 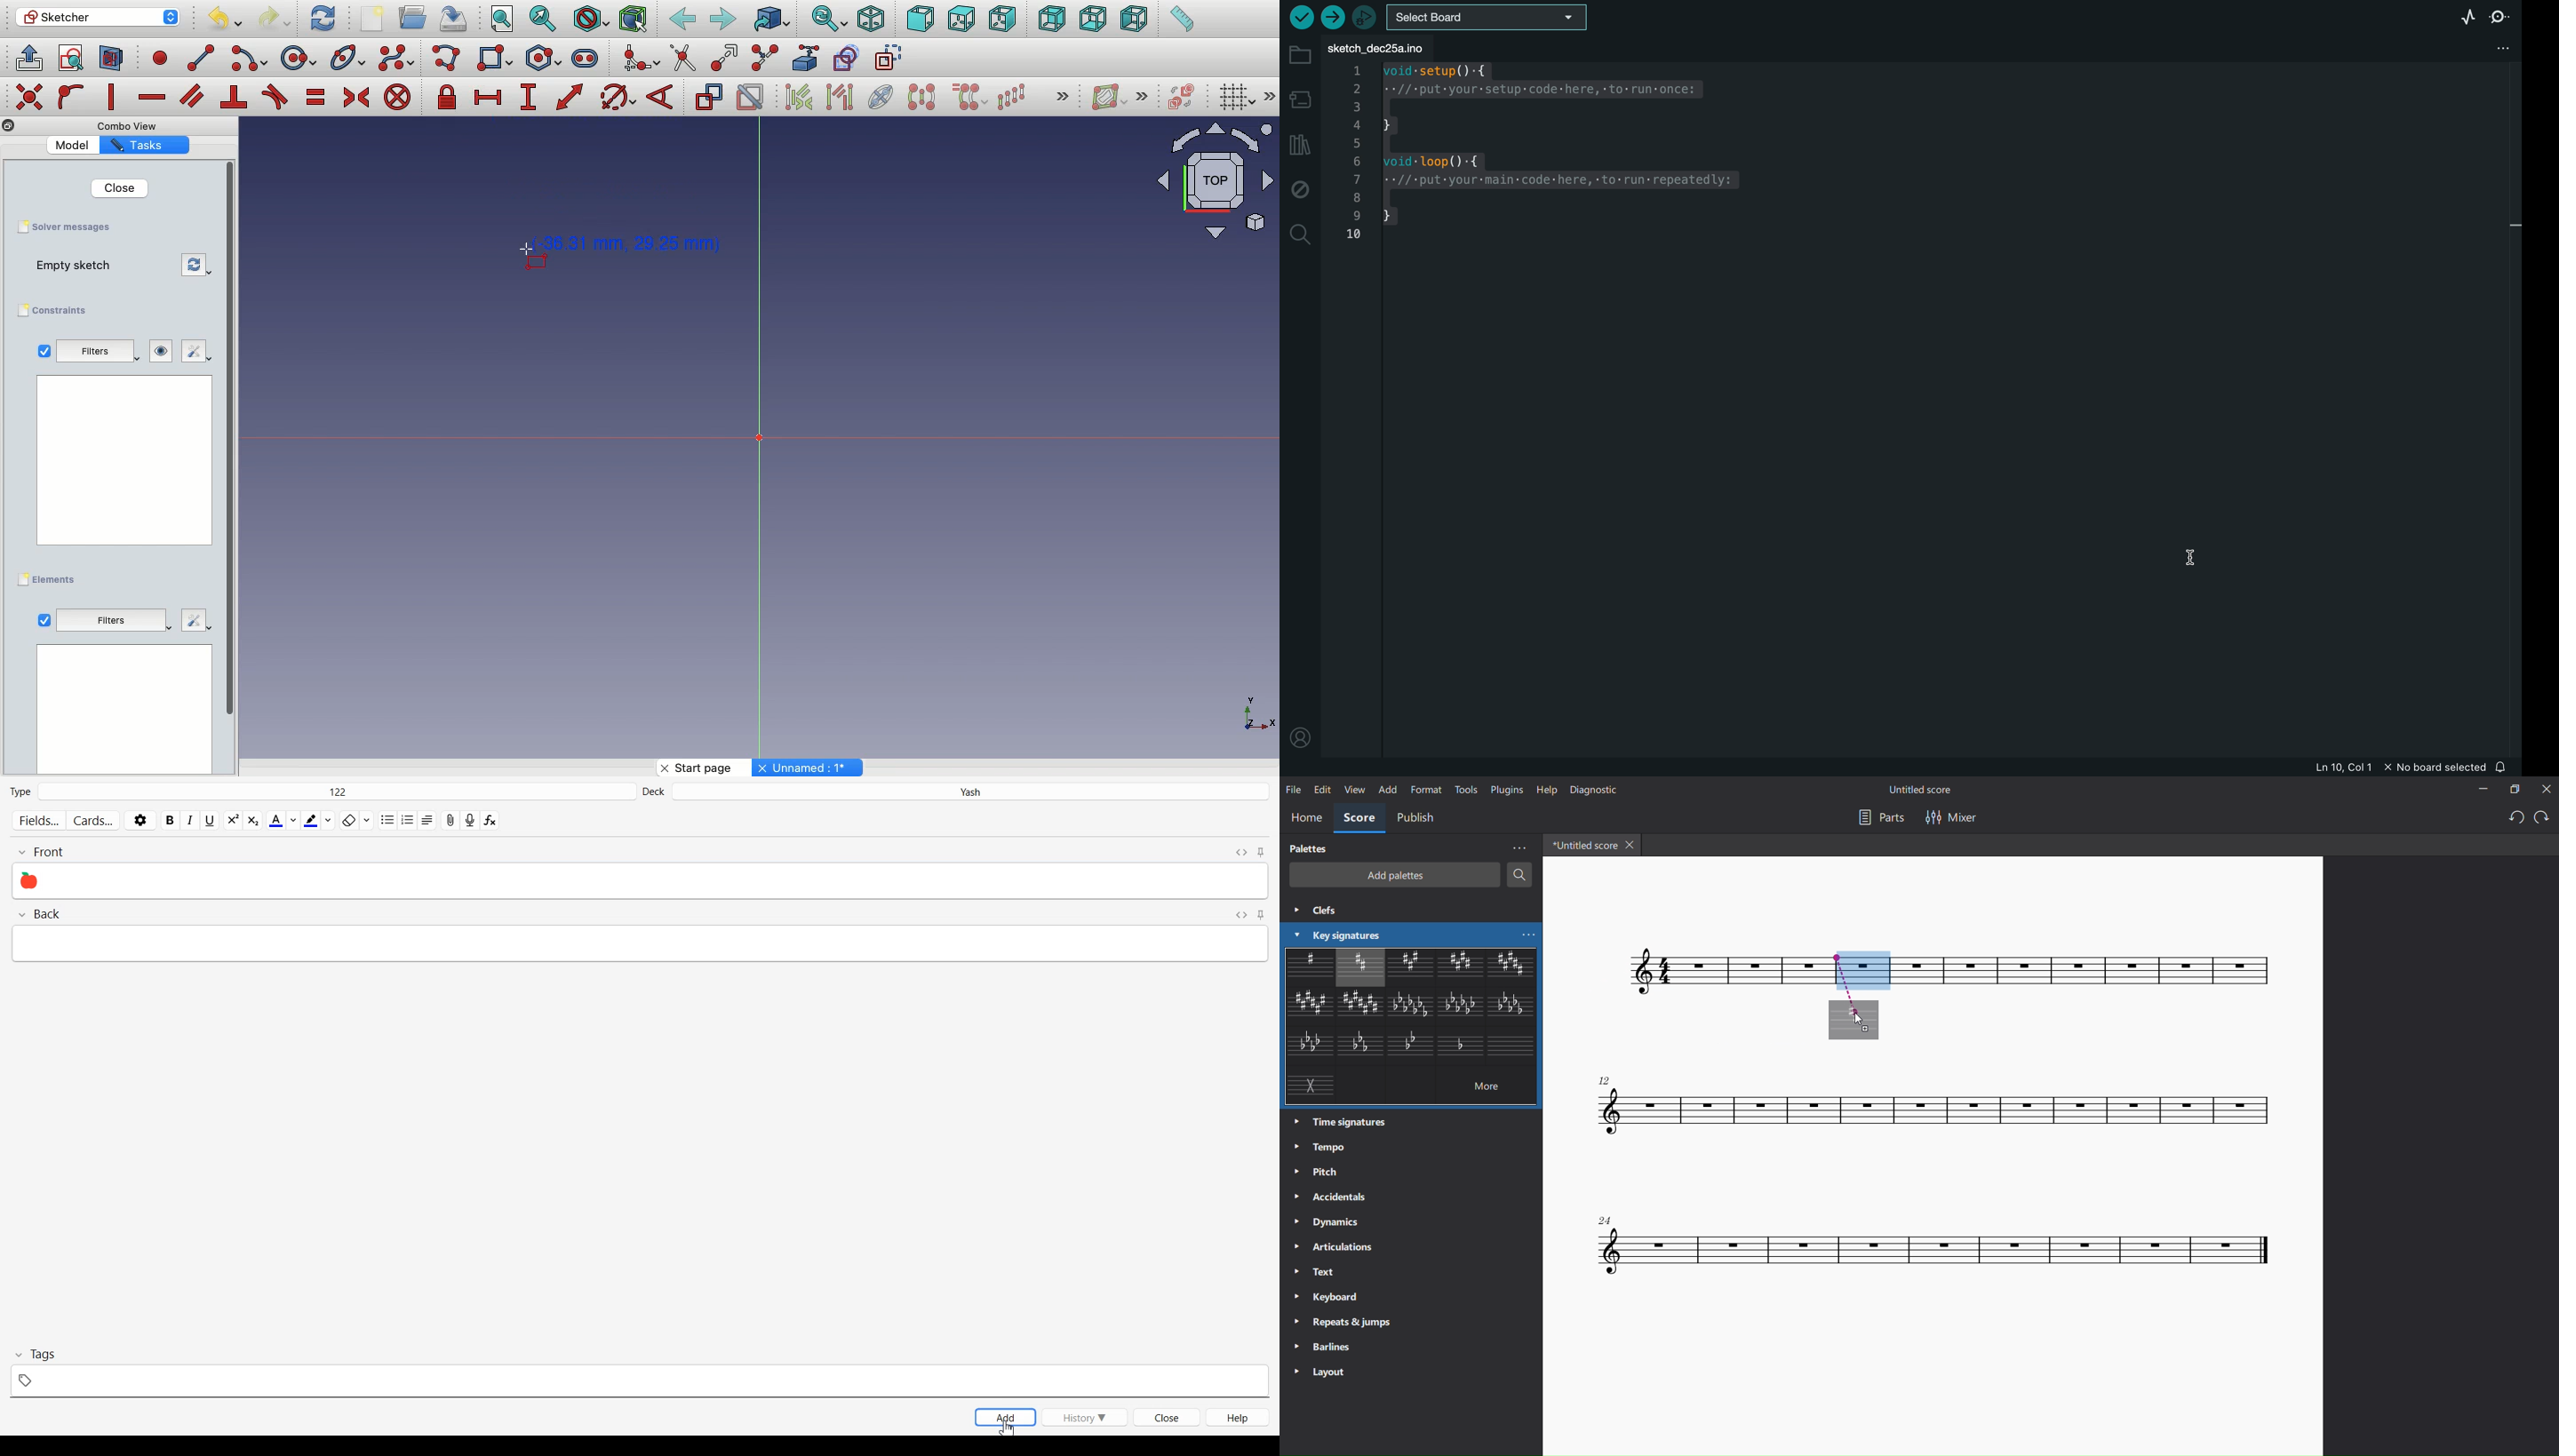 I want to click on Toggle construction geometry, so click(x=889, y=57).